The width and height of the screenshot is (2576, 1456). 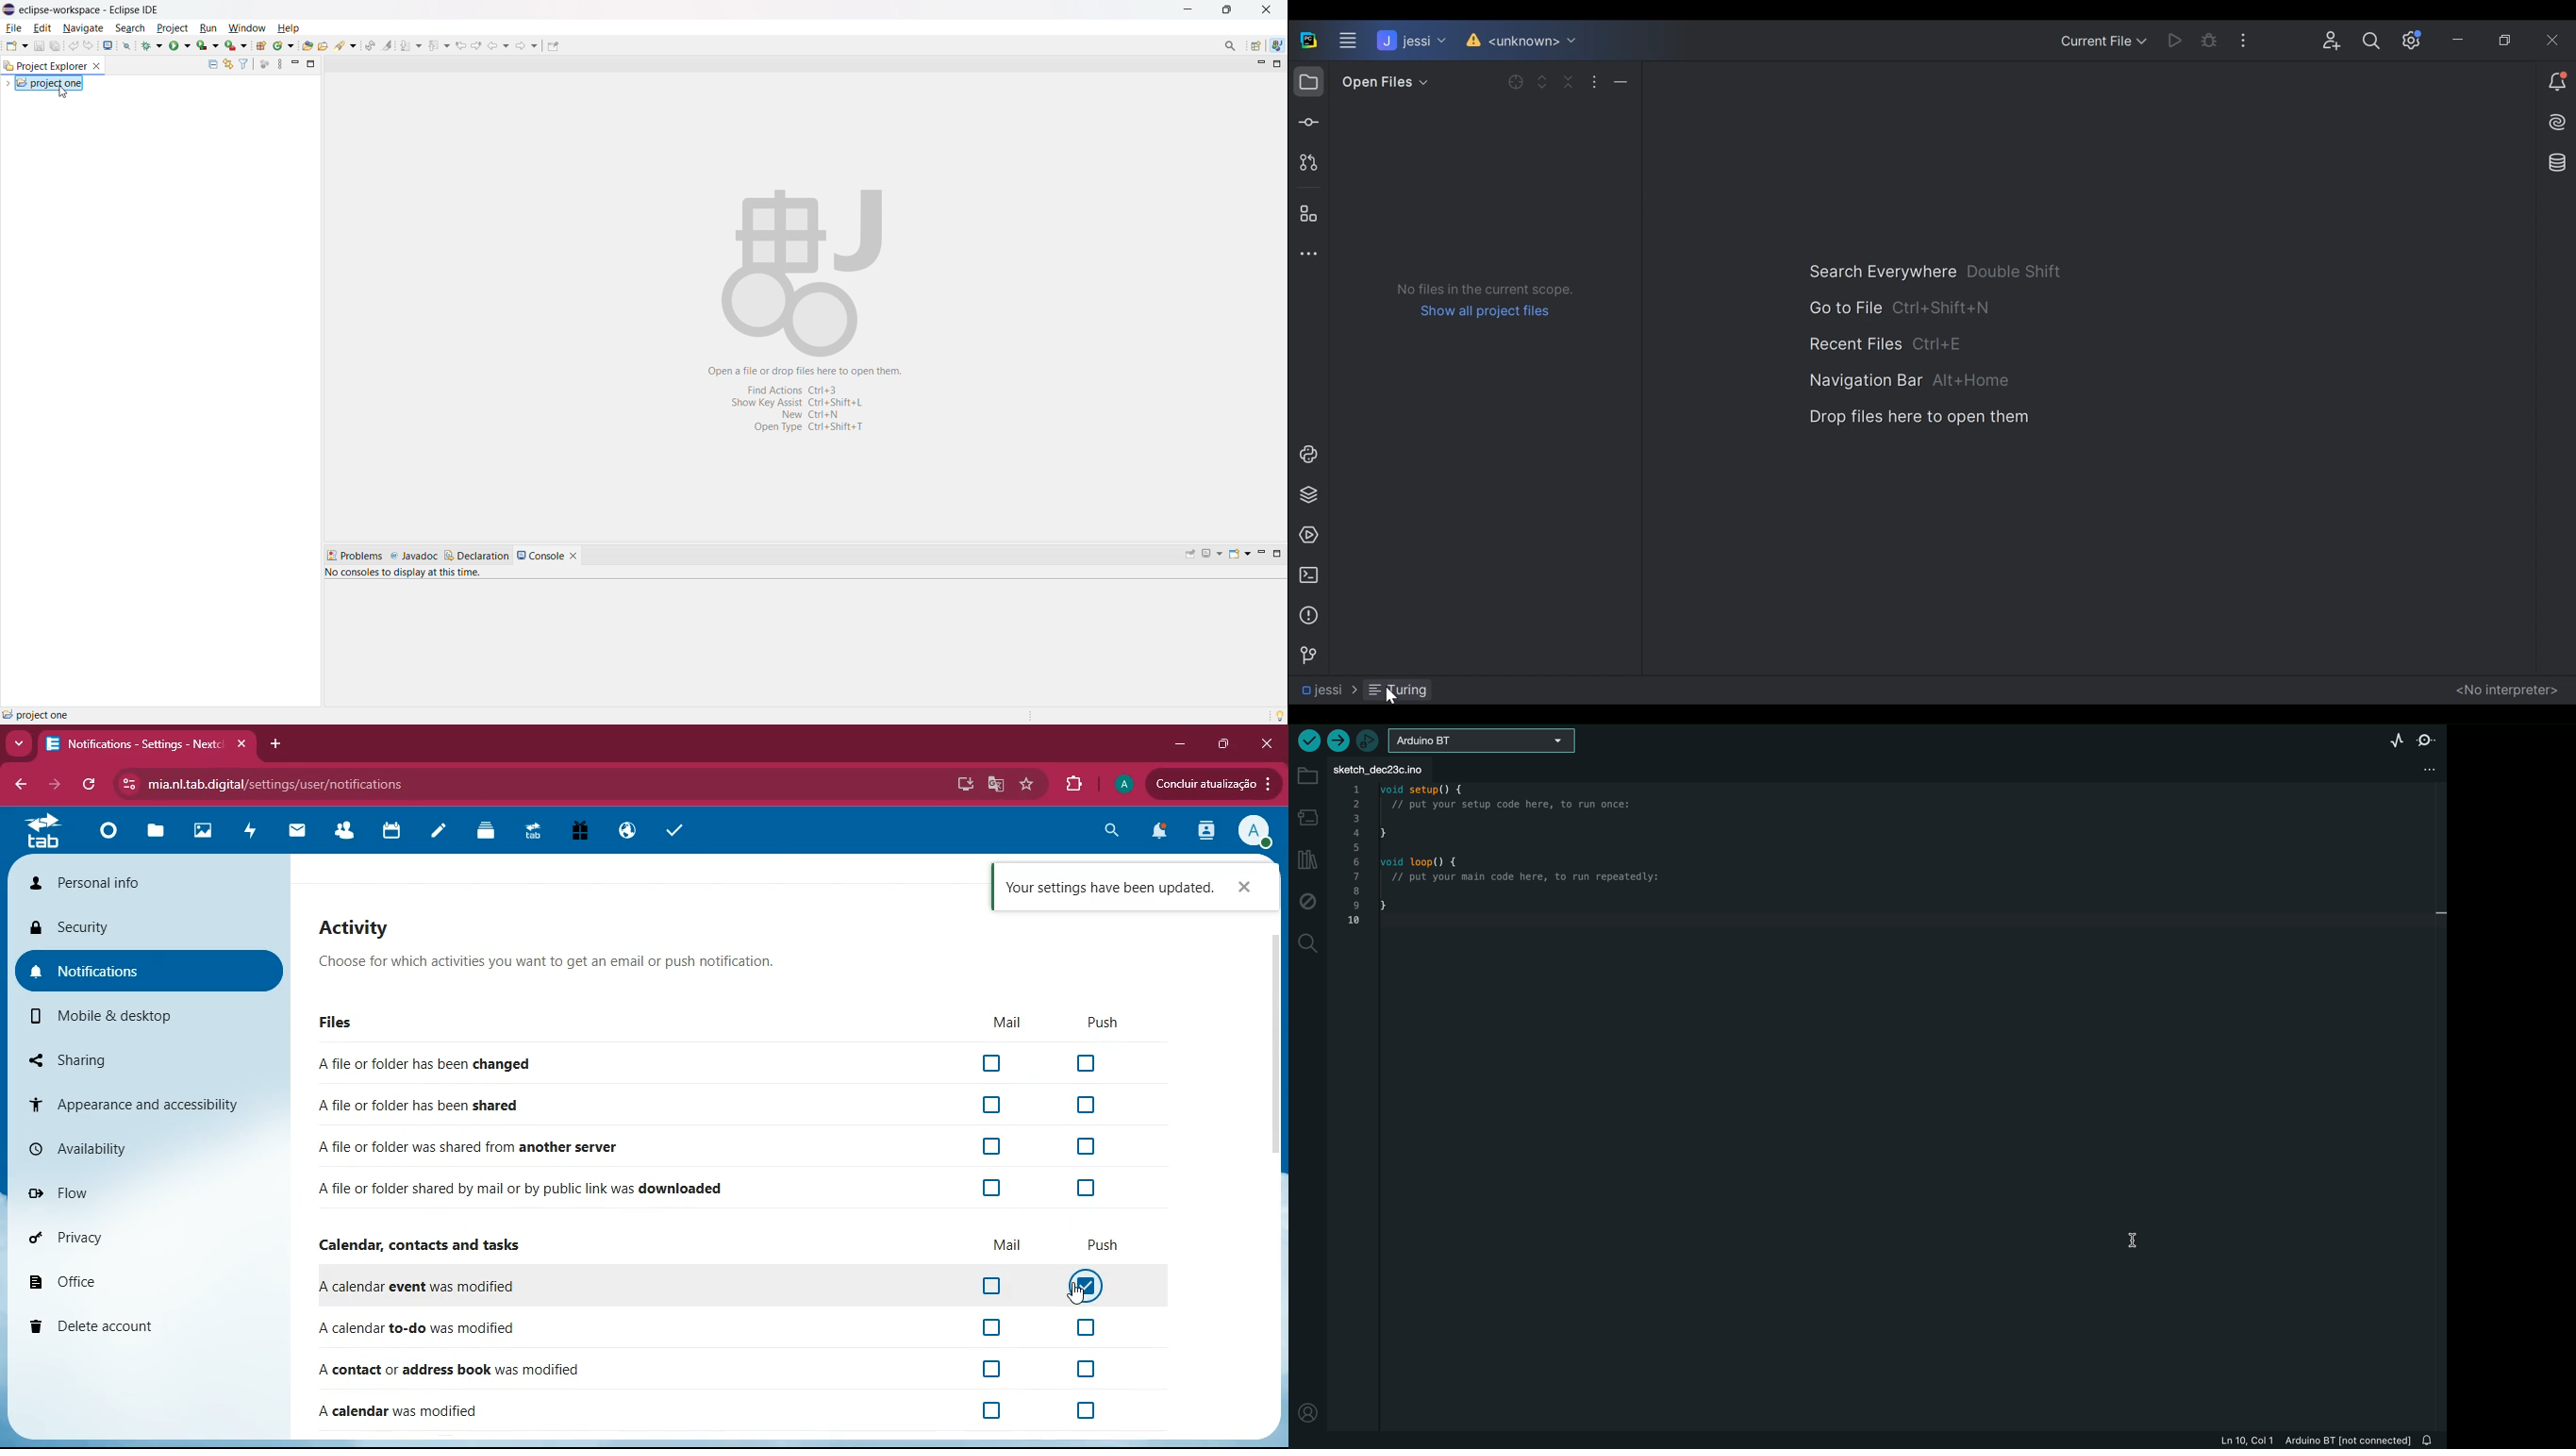 I want to click on Collapse all, so click(x=1572, y=81).